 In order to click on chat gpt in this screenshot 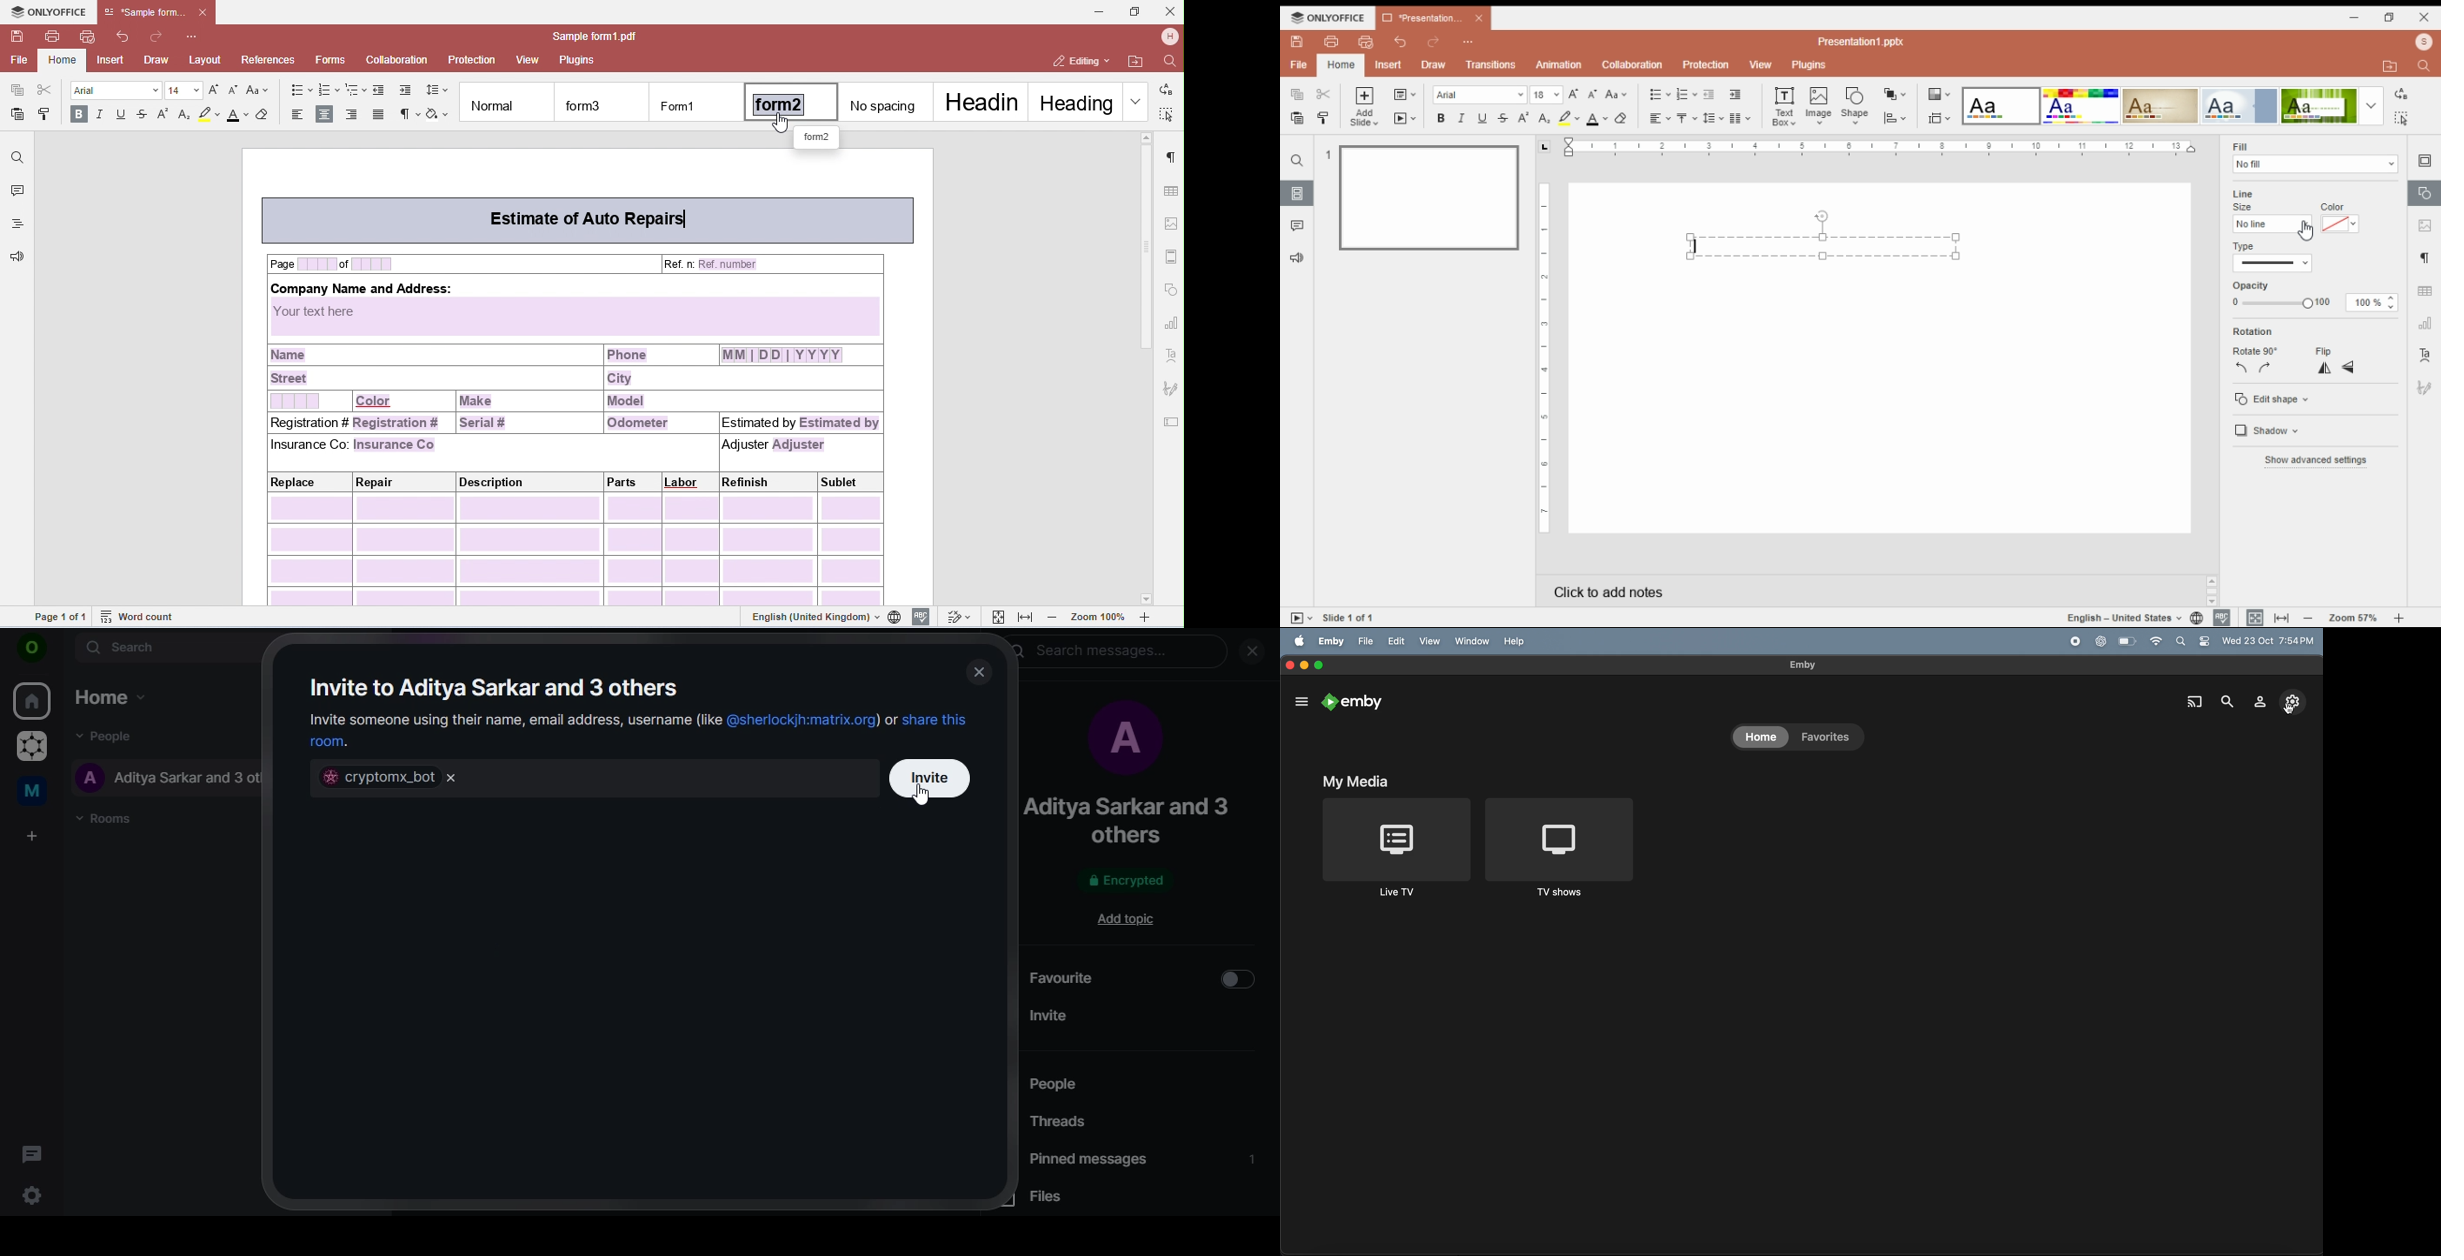, I will do `click(2098, 642)`.